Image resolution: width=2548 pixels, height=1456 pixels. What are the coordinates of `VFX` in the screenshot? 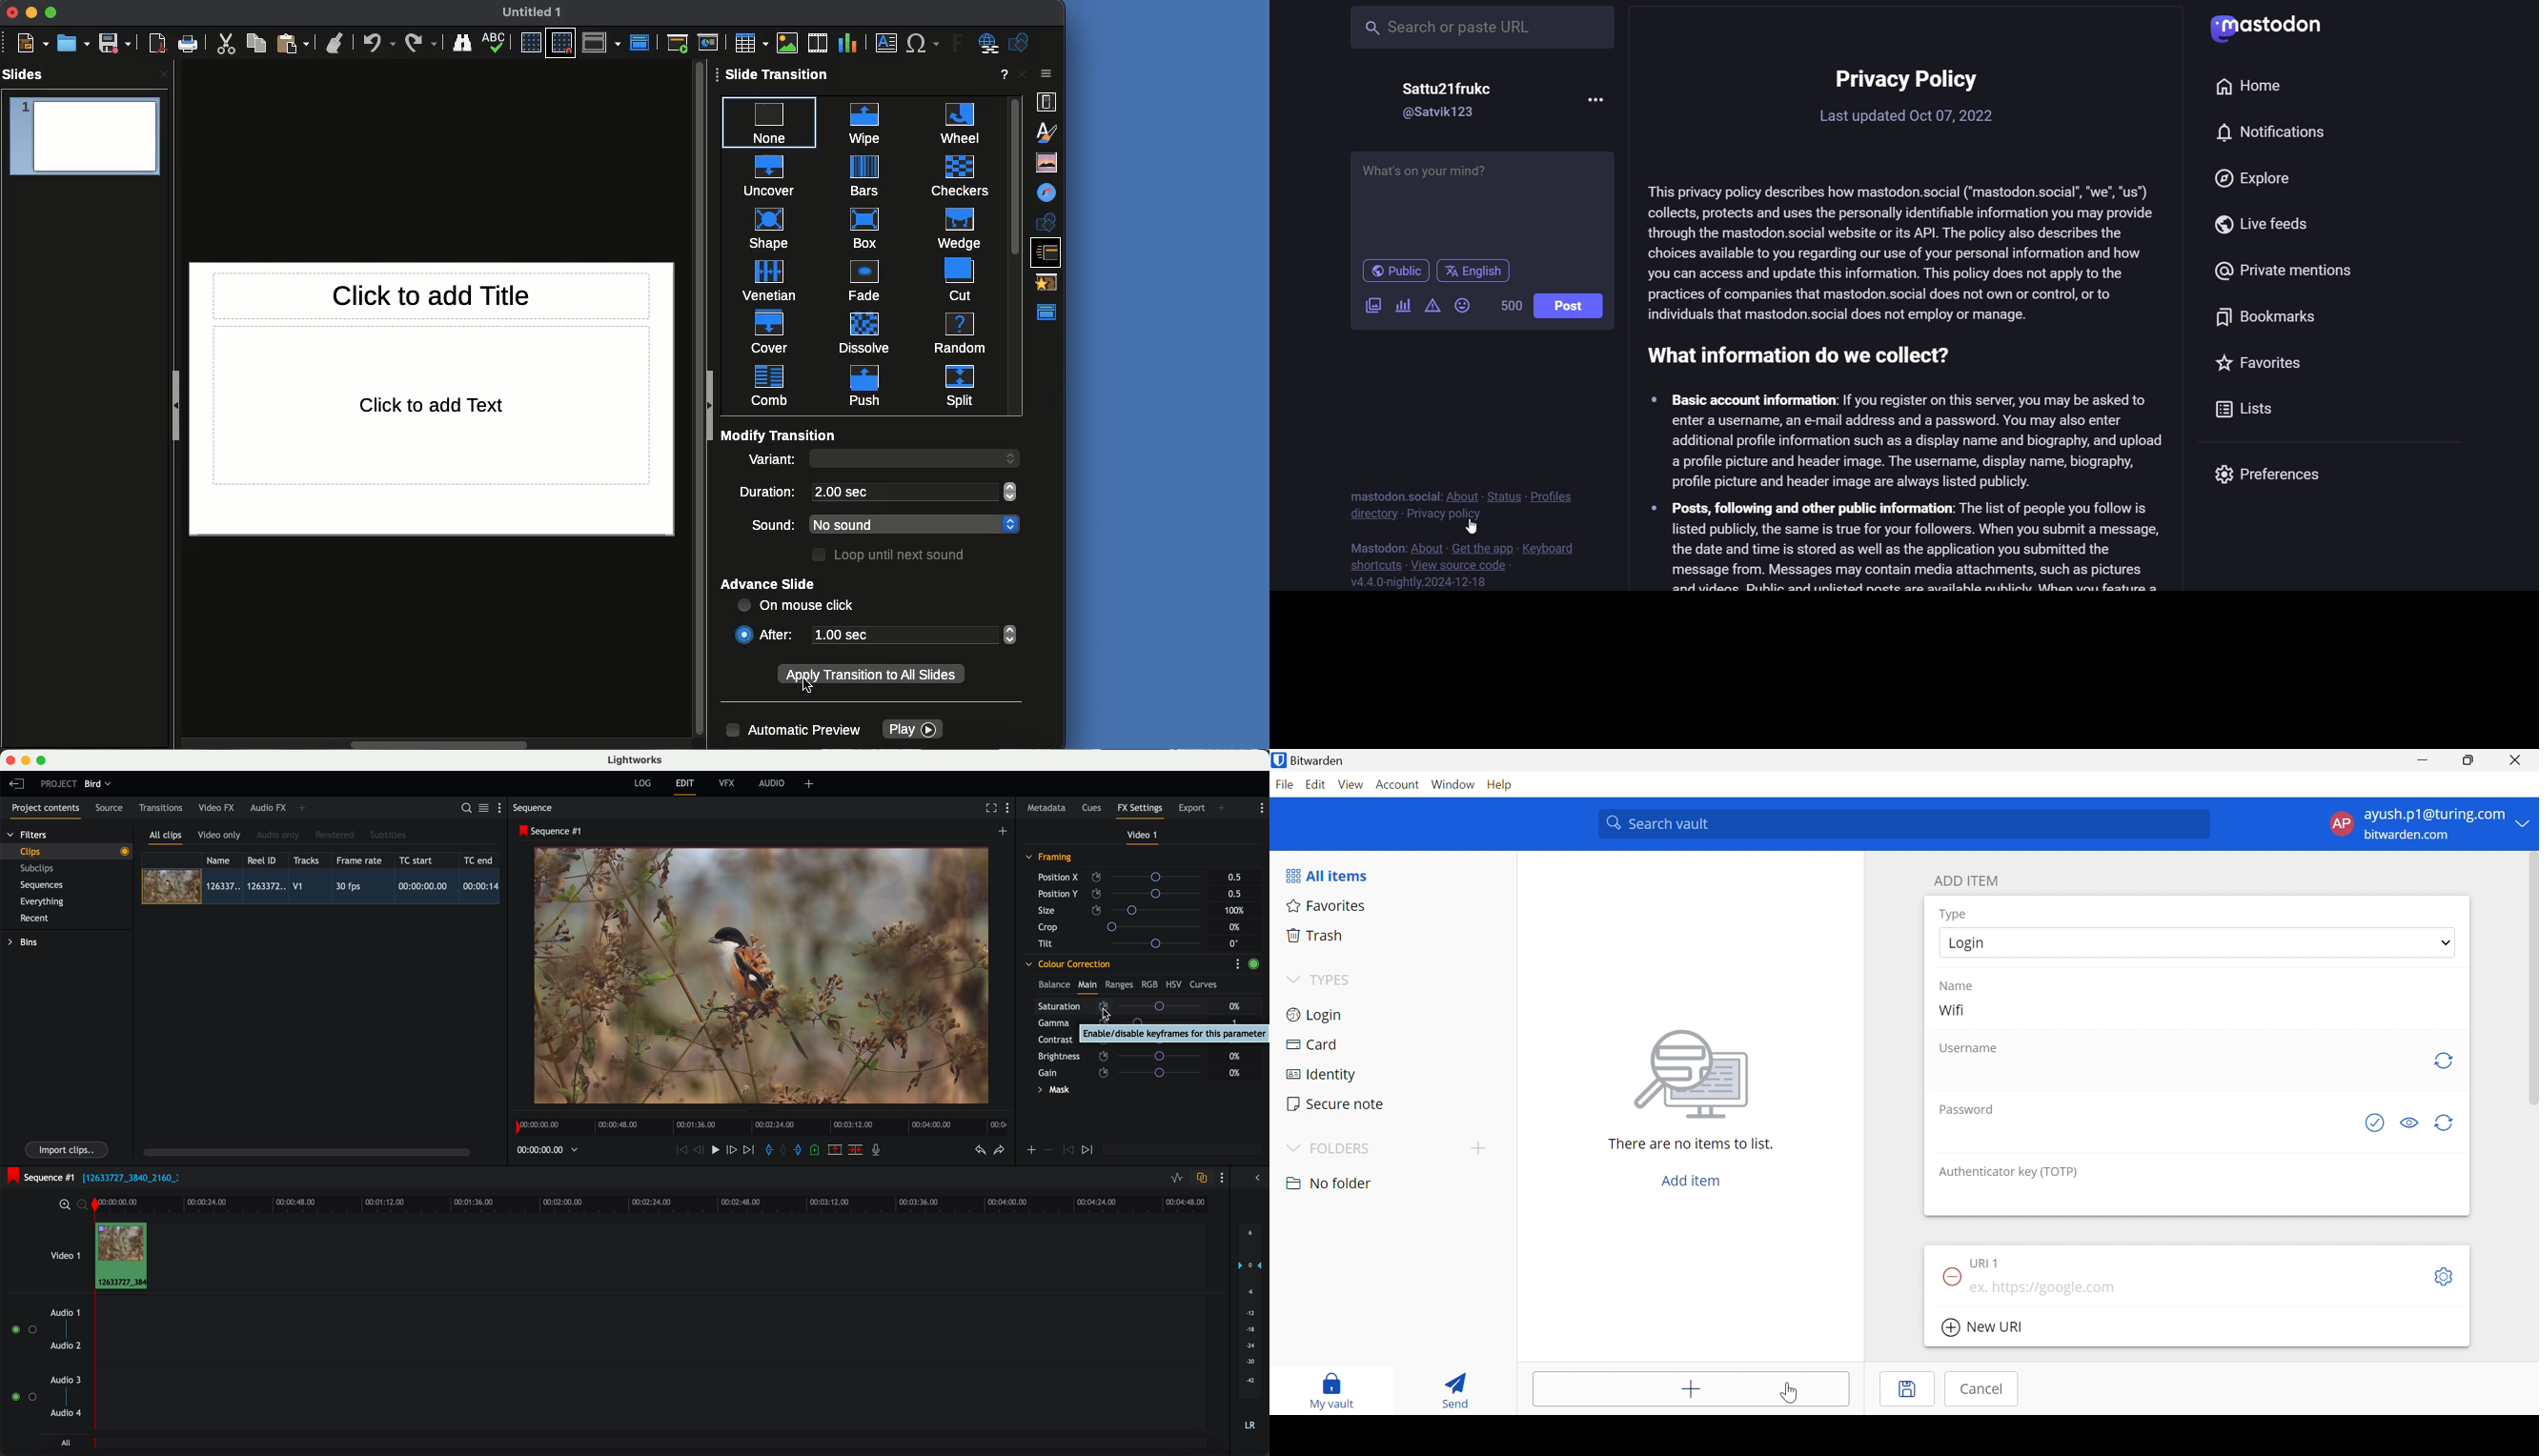 It's located at (729, 783).